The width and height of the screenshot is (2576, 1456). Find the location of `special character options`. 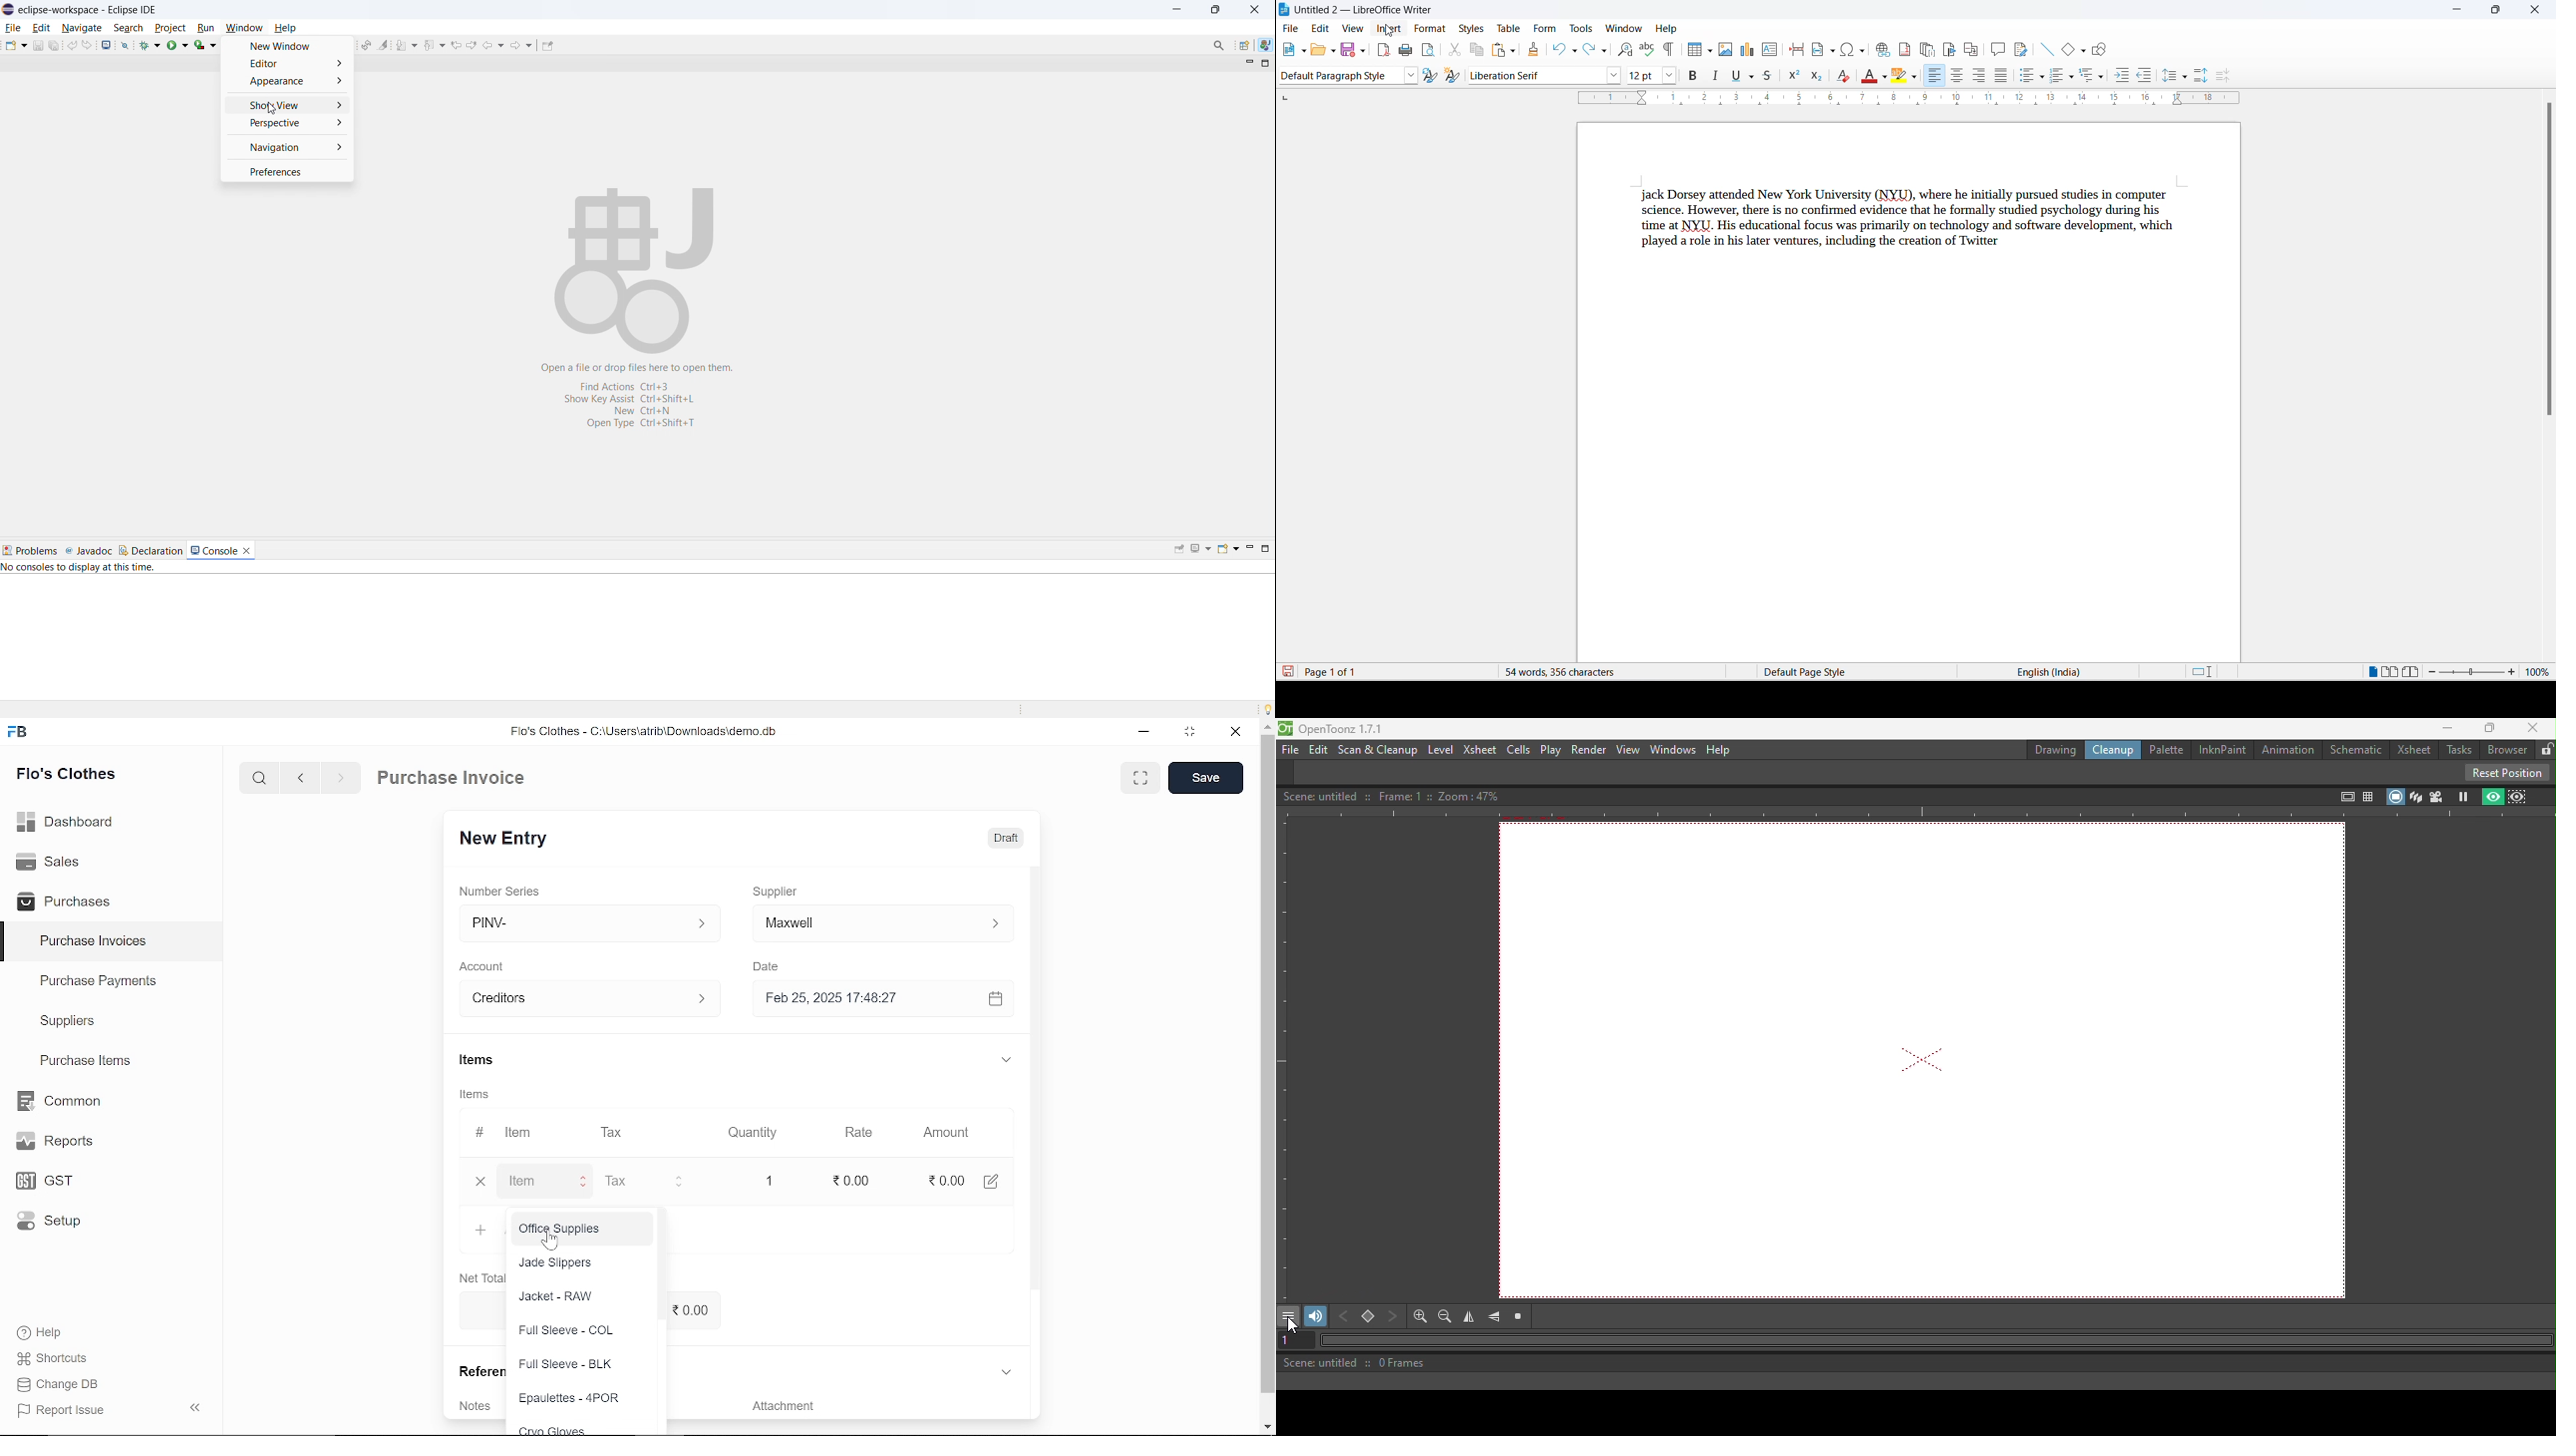

special character options is located at coordinates (1862, 49).